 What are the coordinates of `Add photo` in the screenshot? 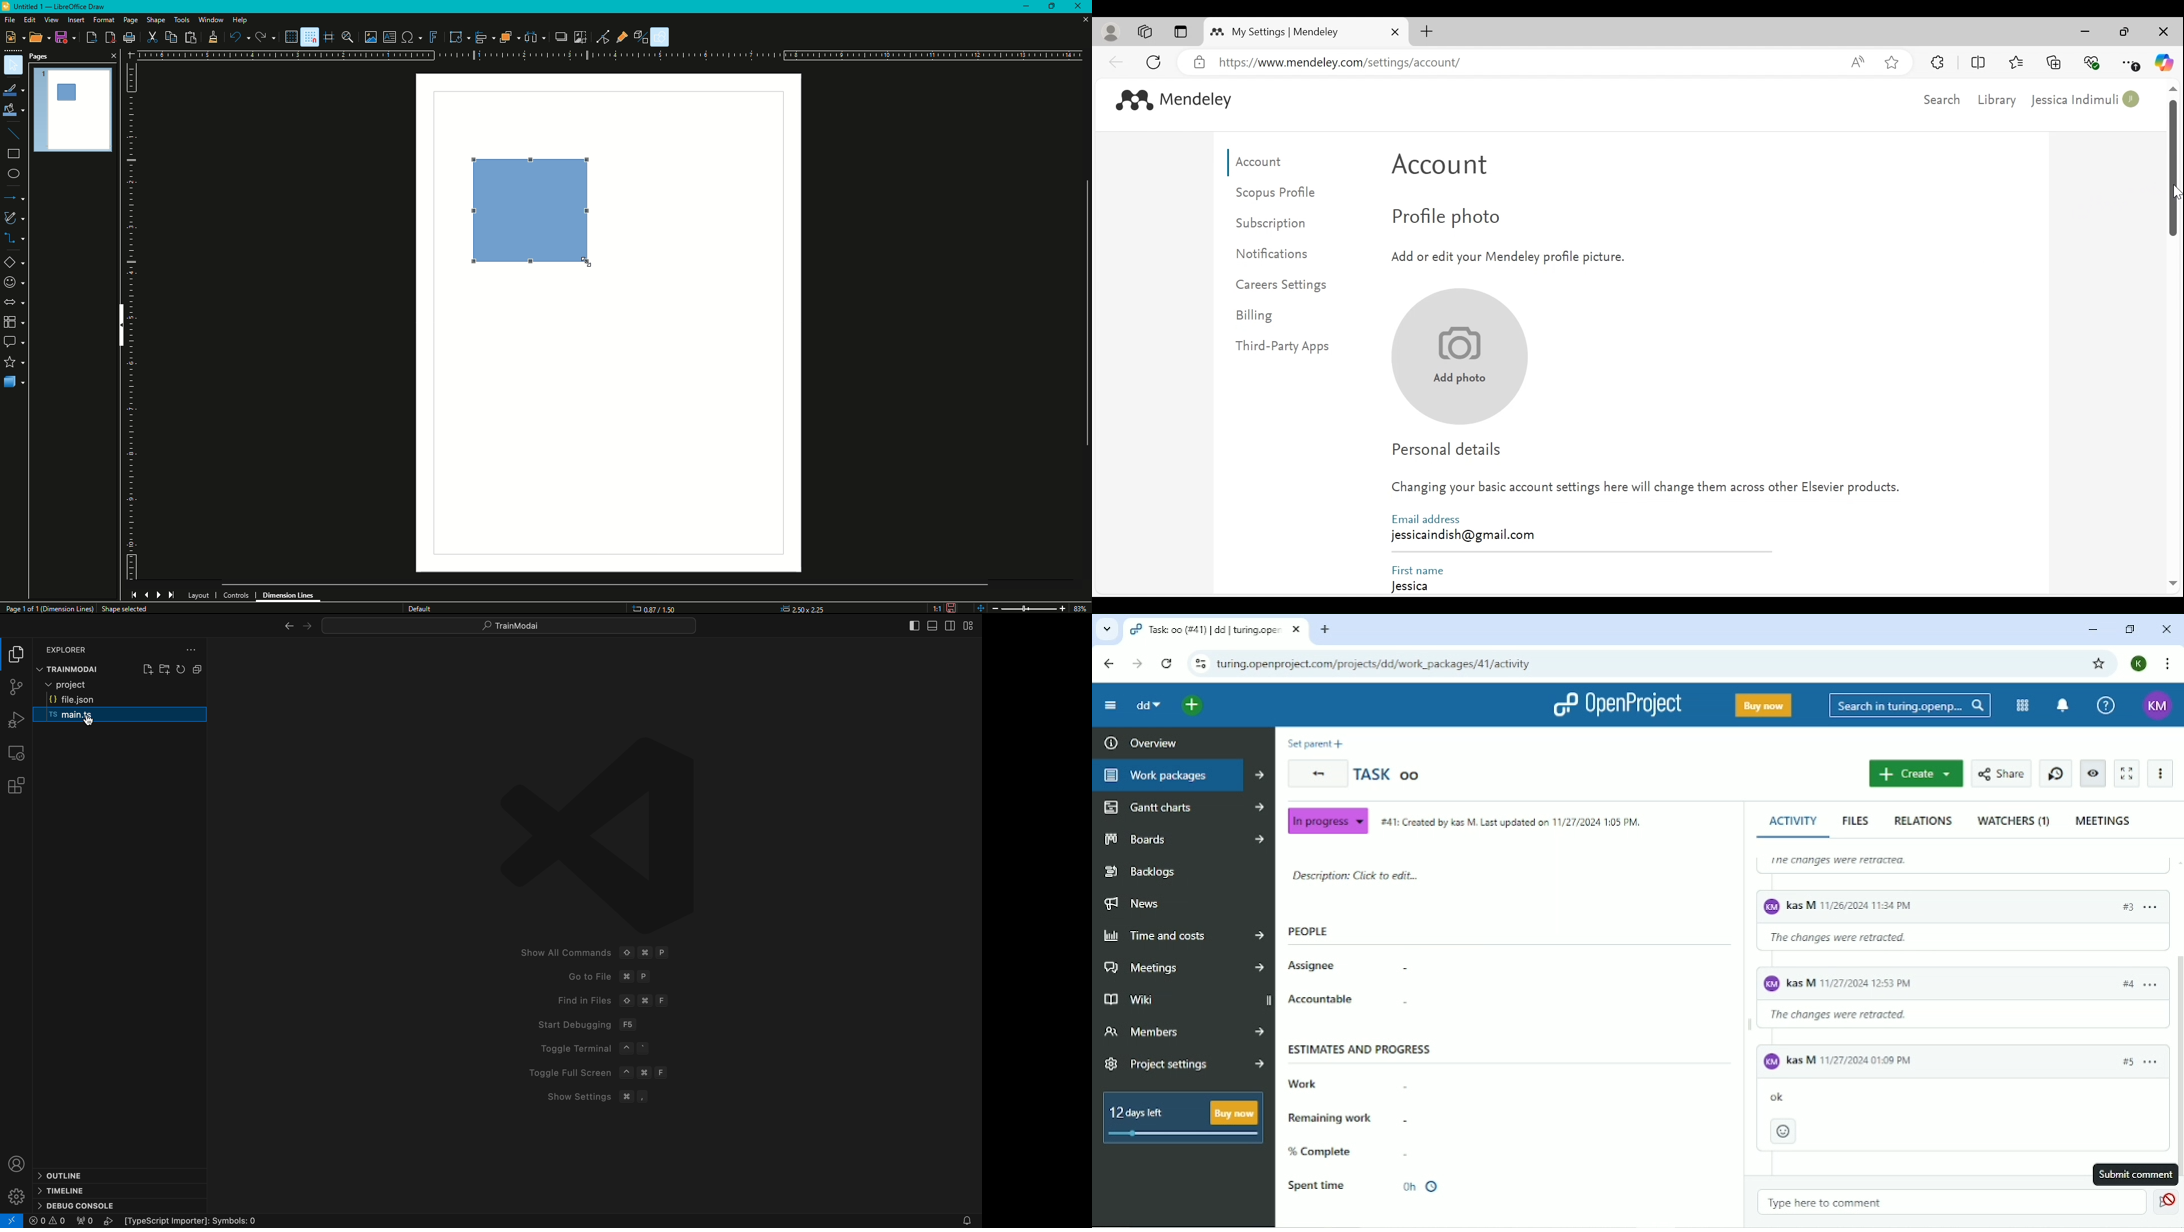 It's located at (1457, 357).